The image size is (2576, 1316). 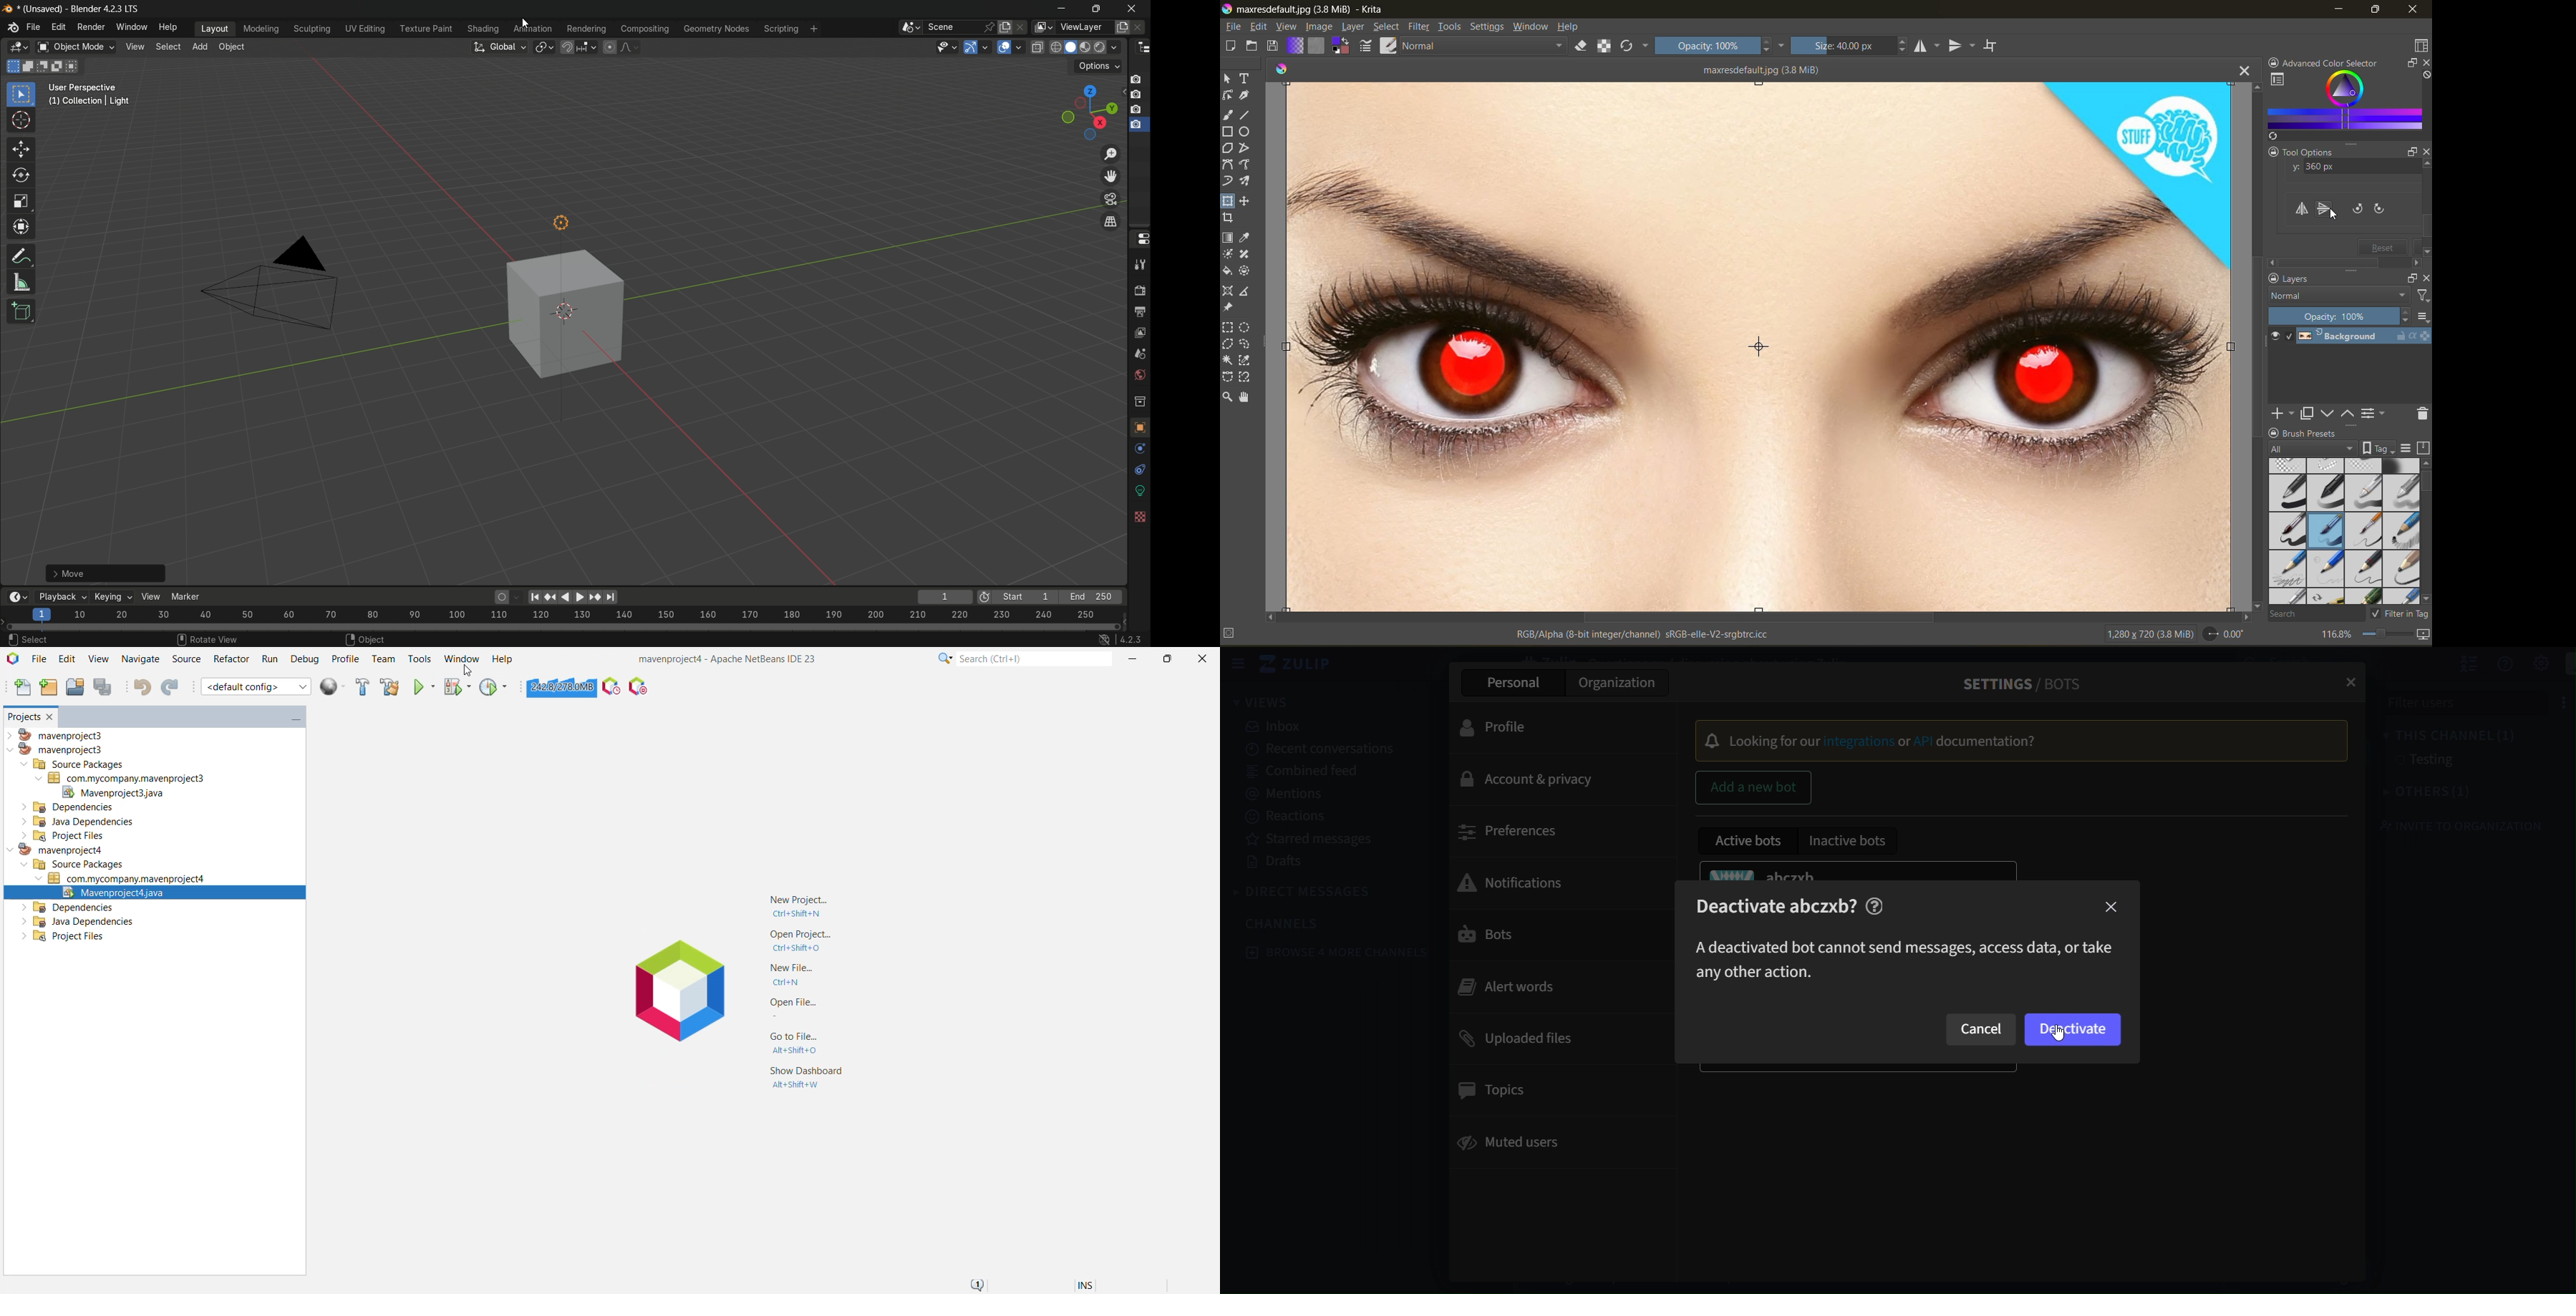 I want to click on close, so click(x=2414, y=9).